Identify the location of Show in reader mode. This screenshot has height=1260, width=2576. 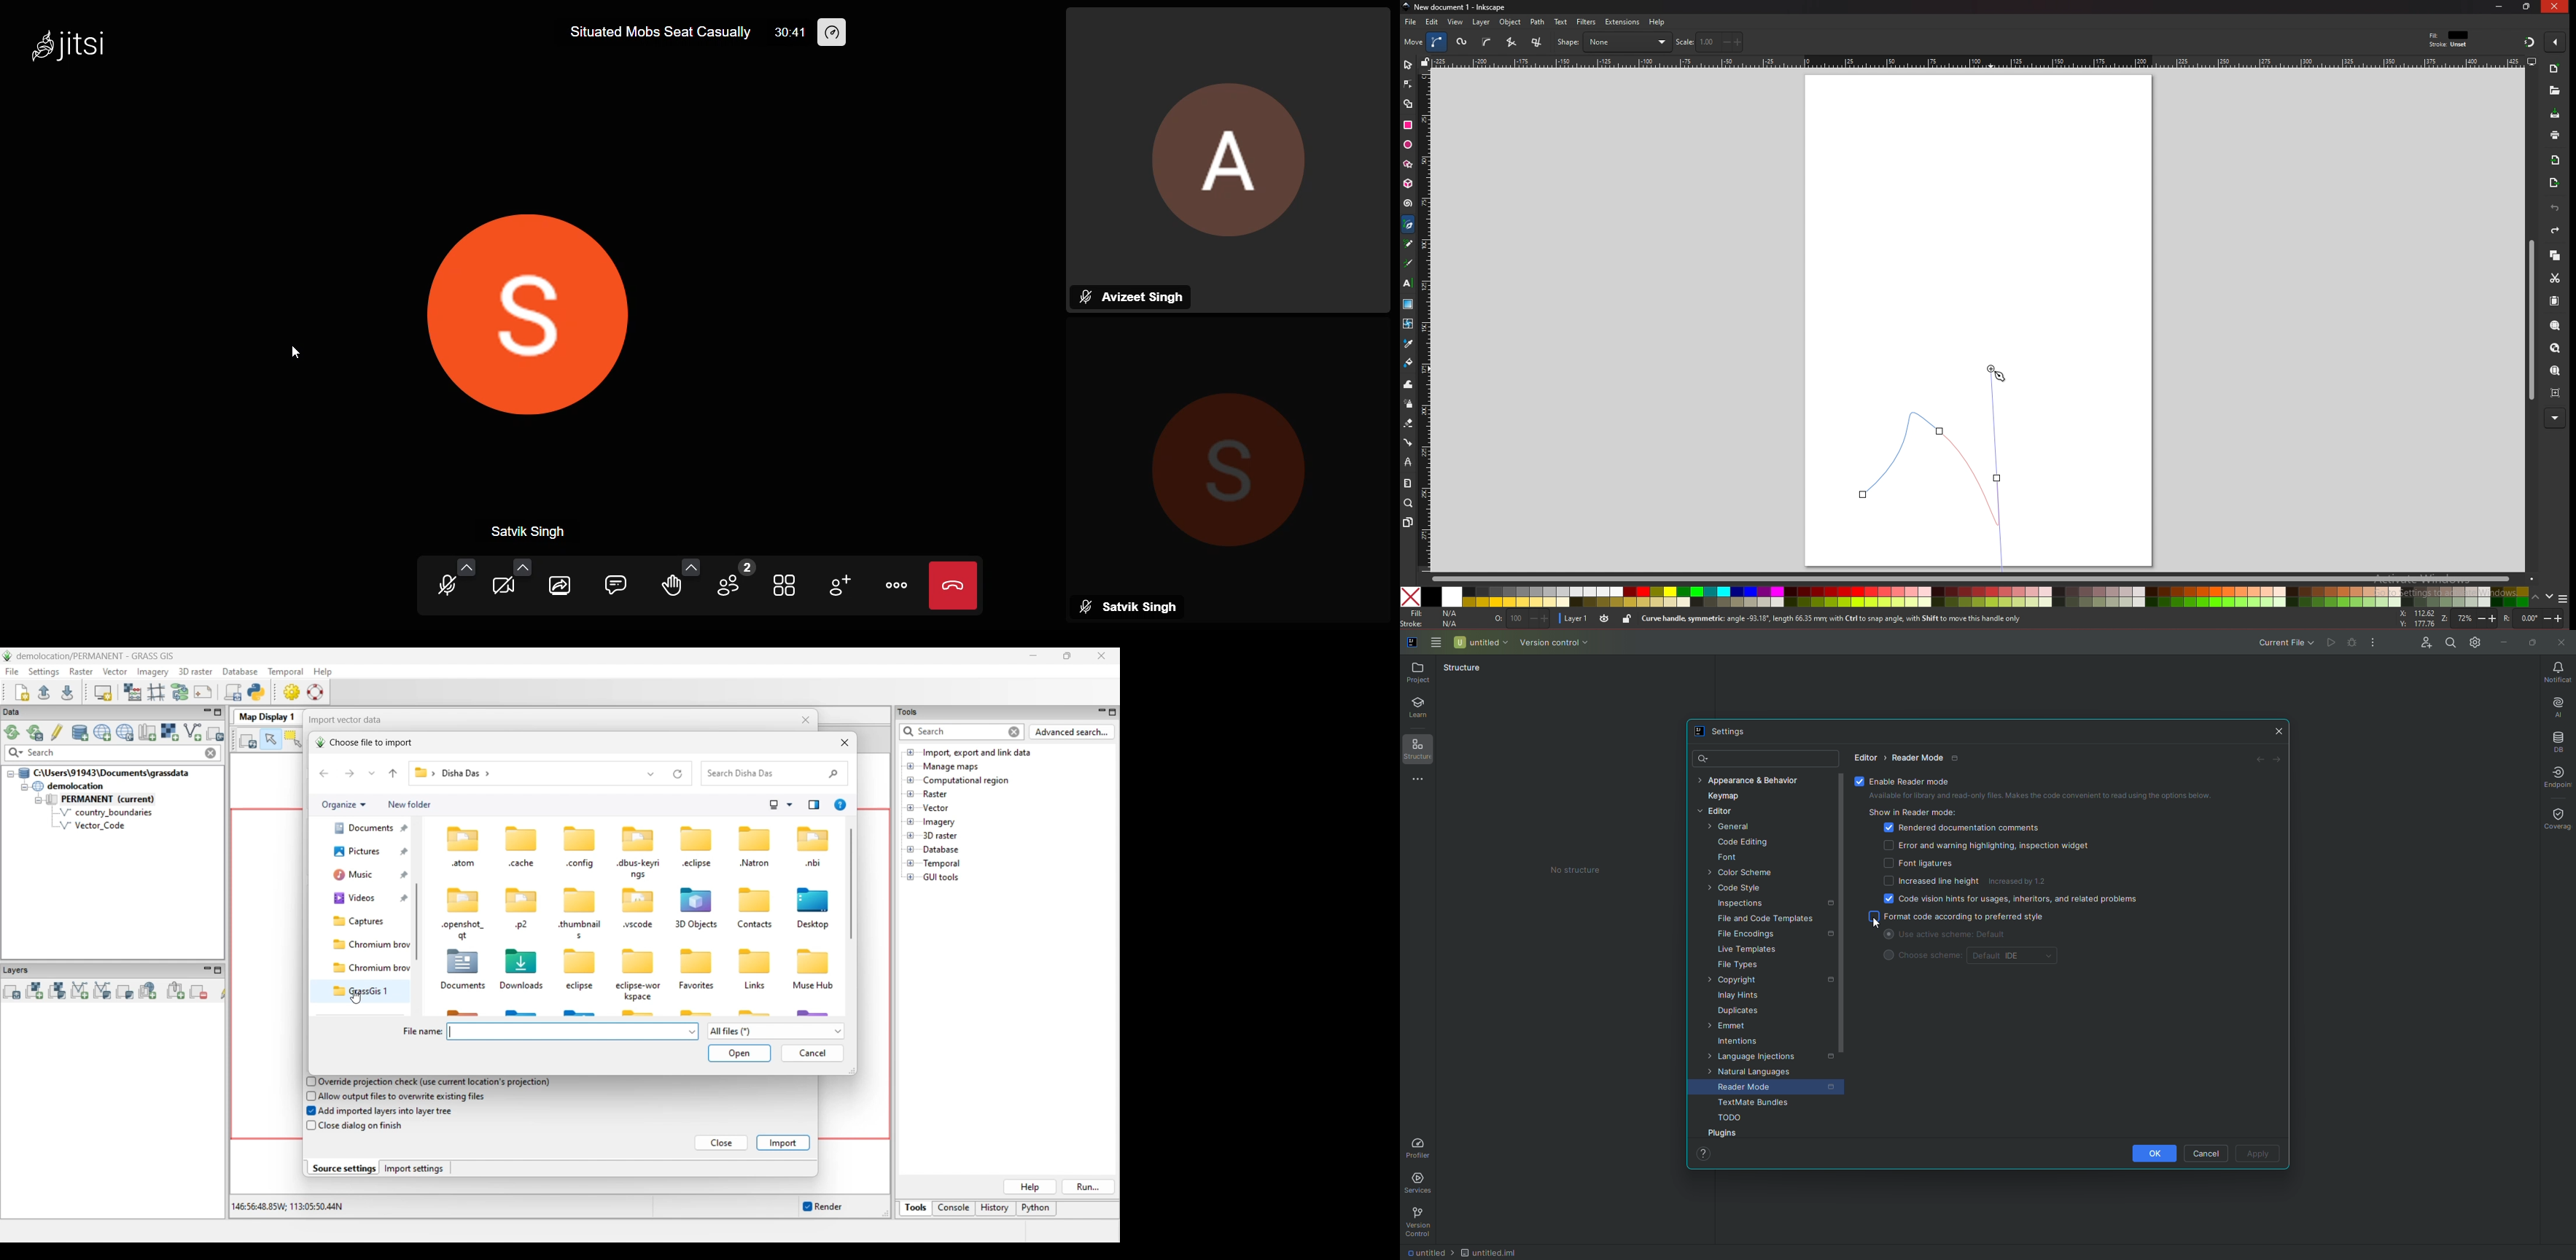
(1914, 814).